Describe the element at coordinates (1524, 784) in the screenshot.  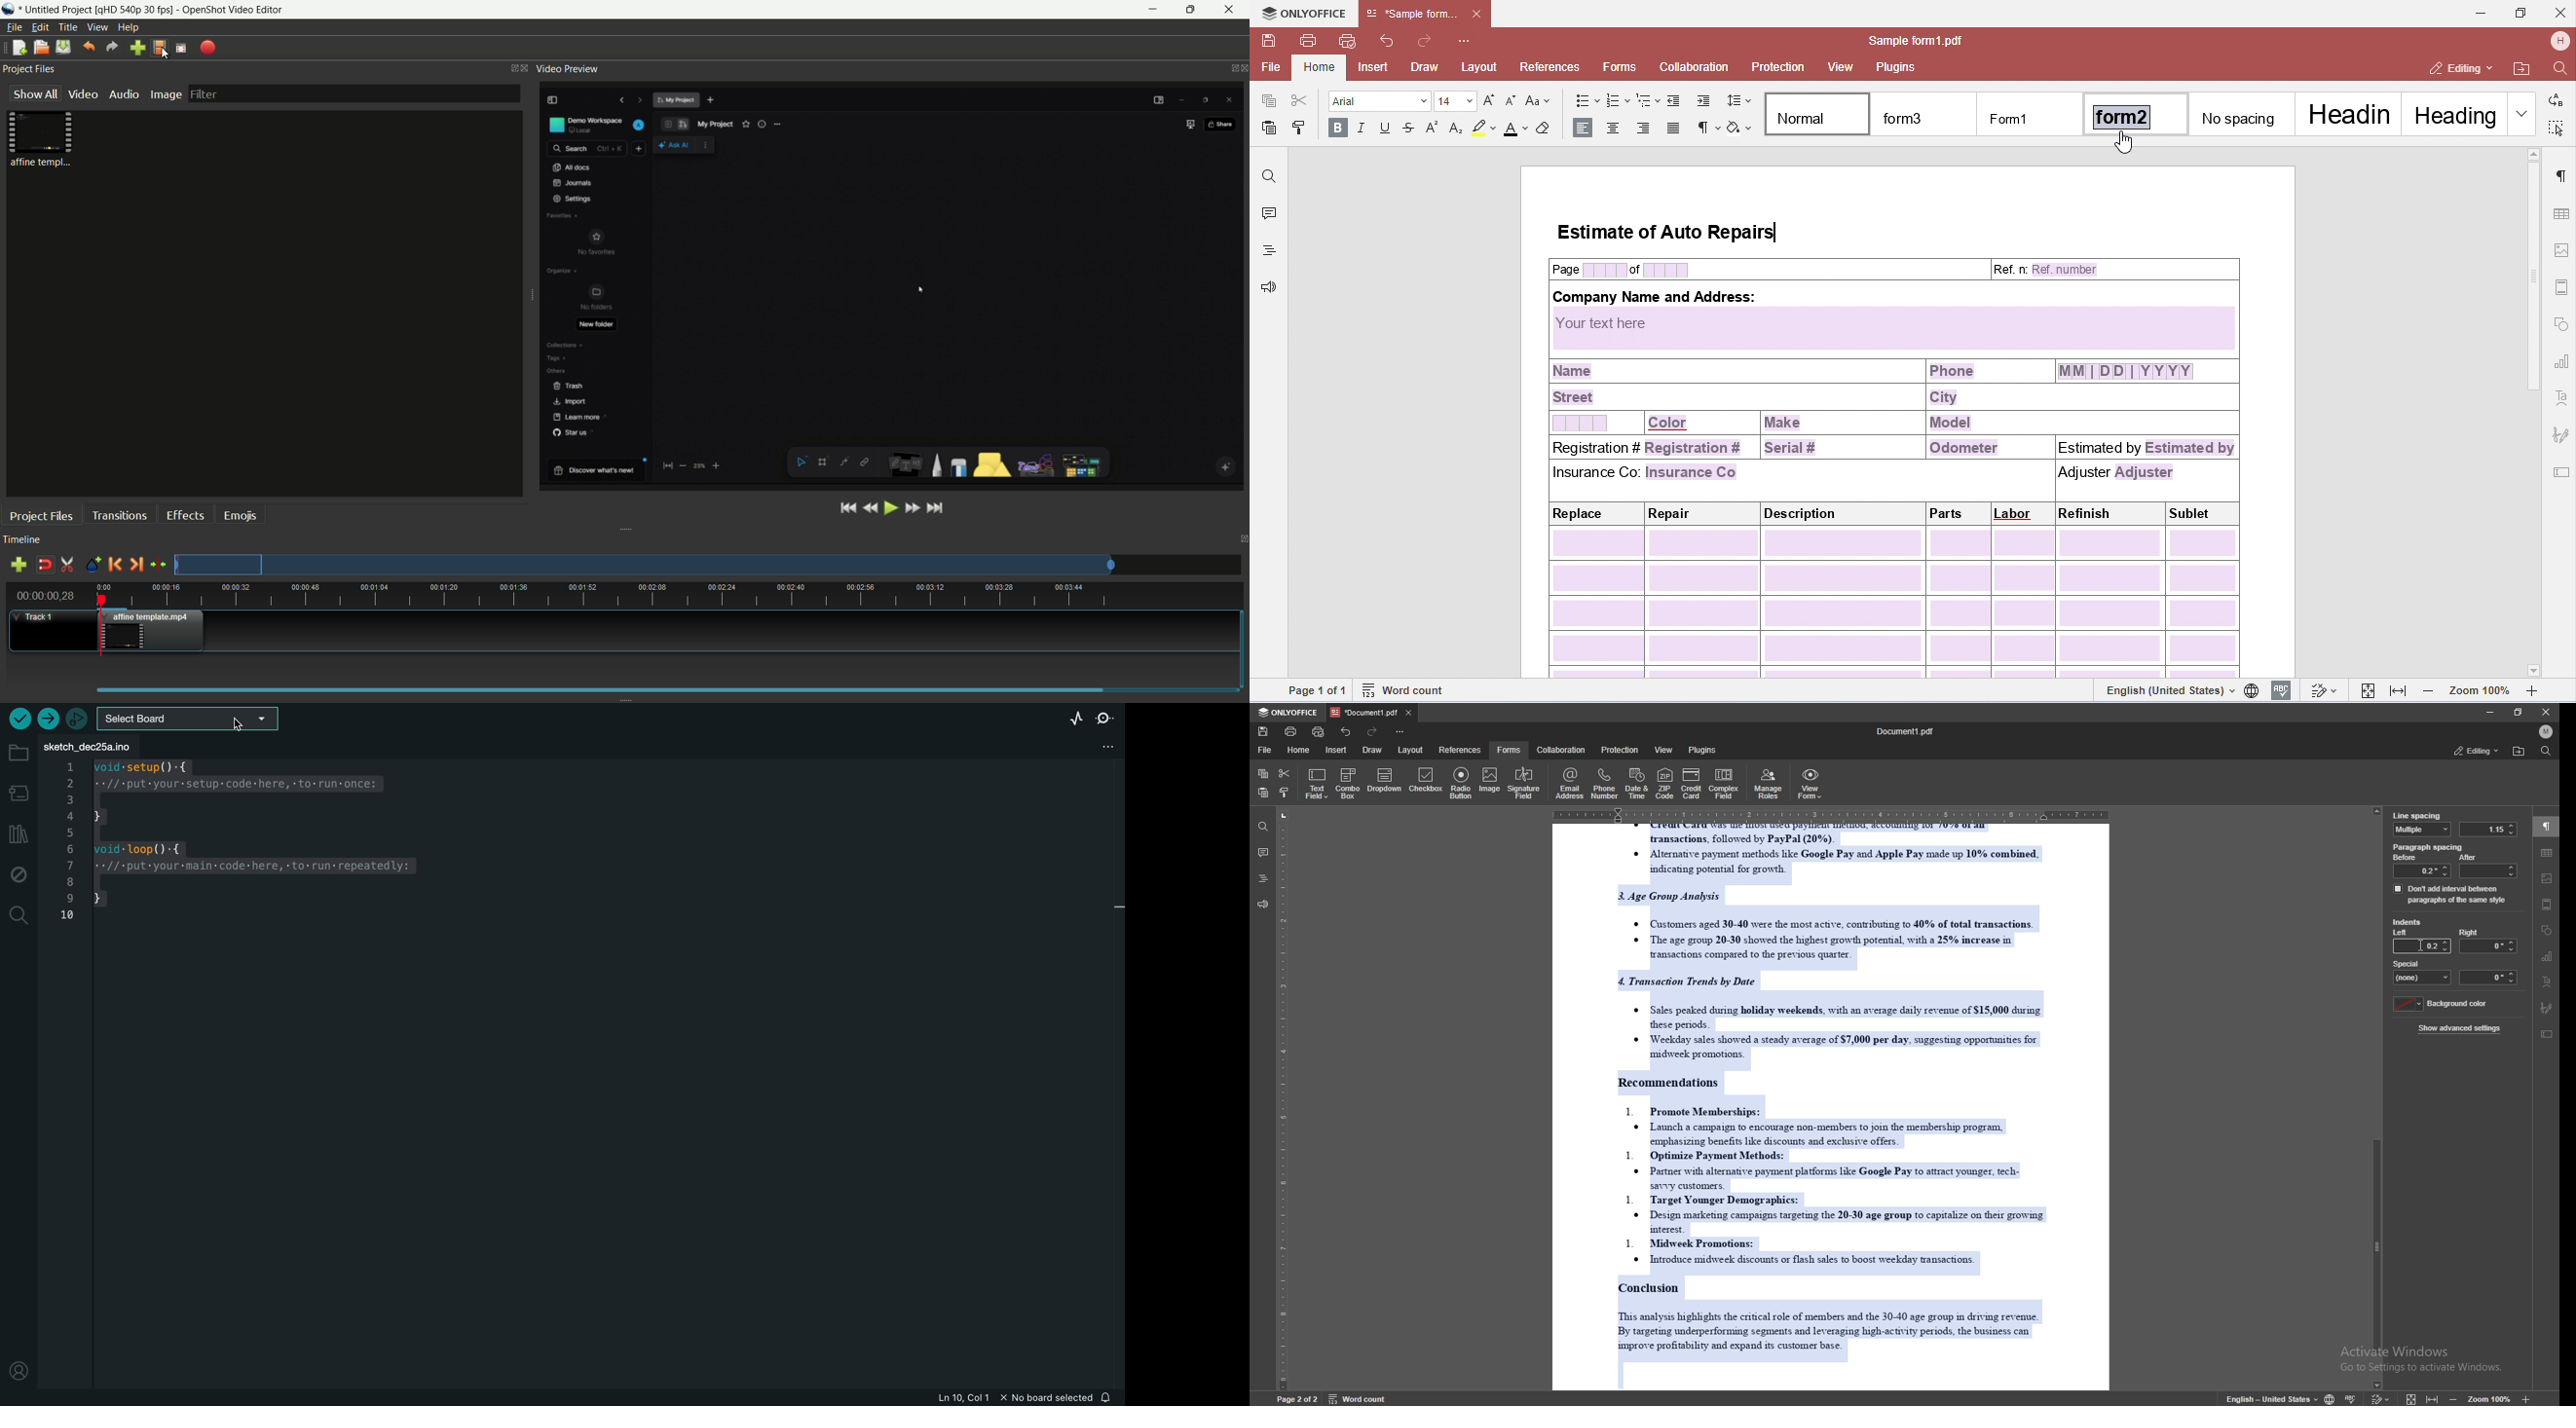
I see `signature field` at that location.